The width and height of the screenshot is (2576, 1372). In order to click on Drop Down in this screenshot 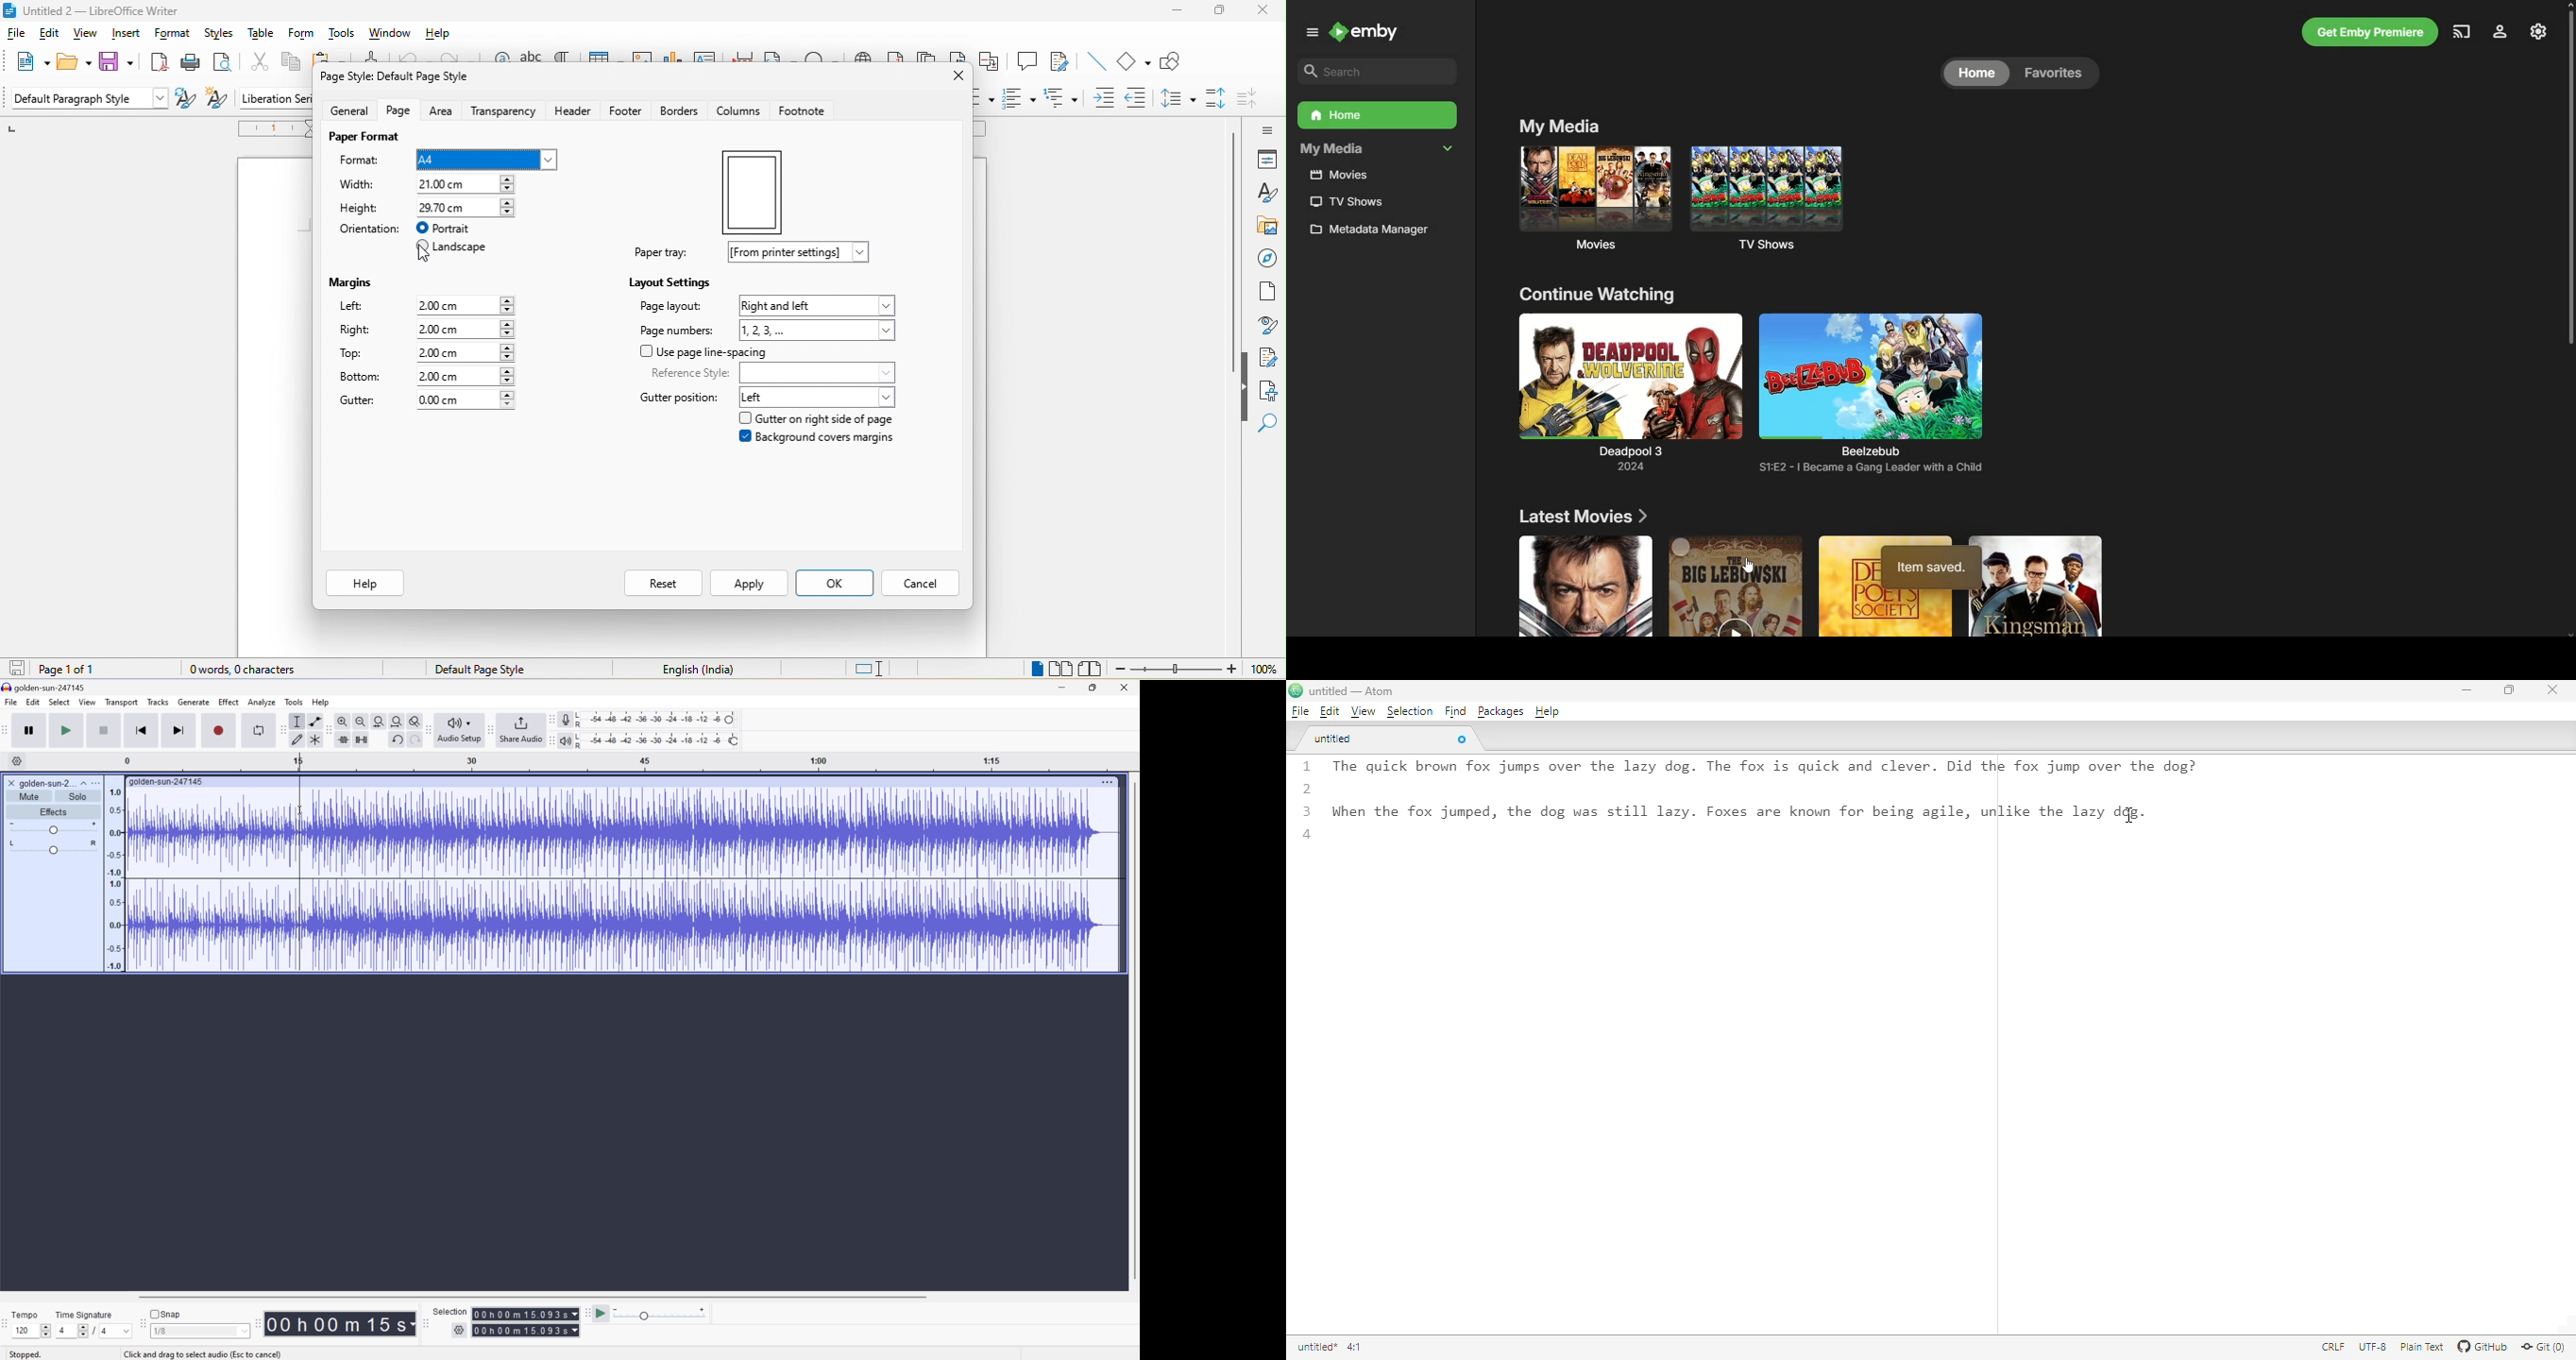, I will do `click(123, 1331)`.